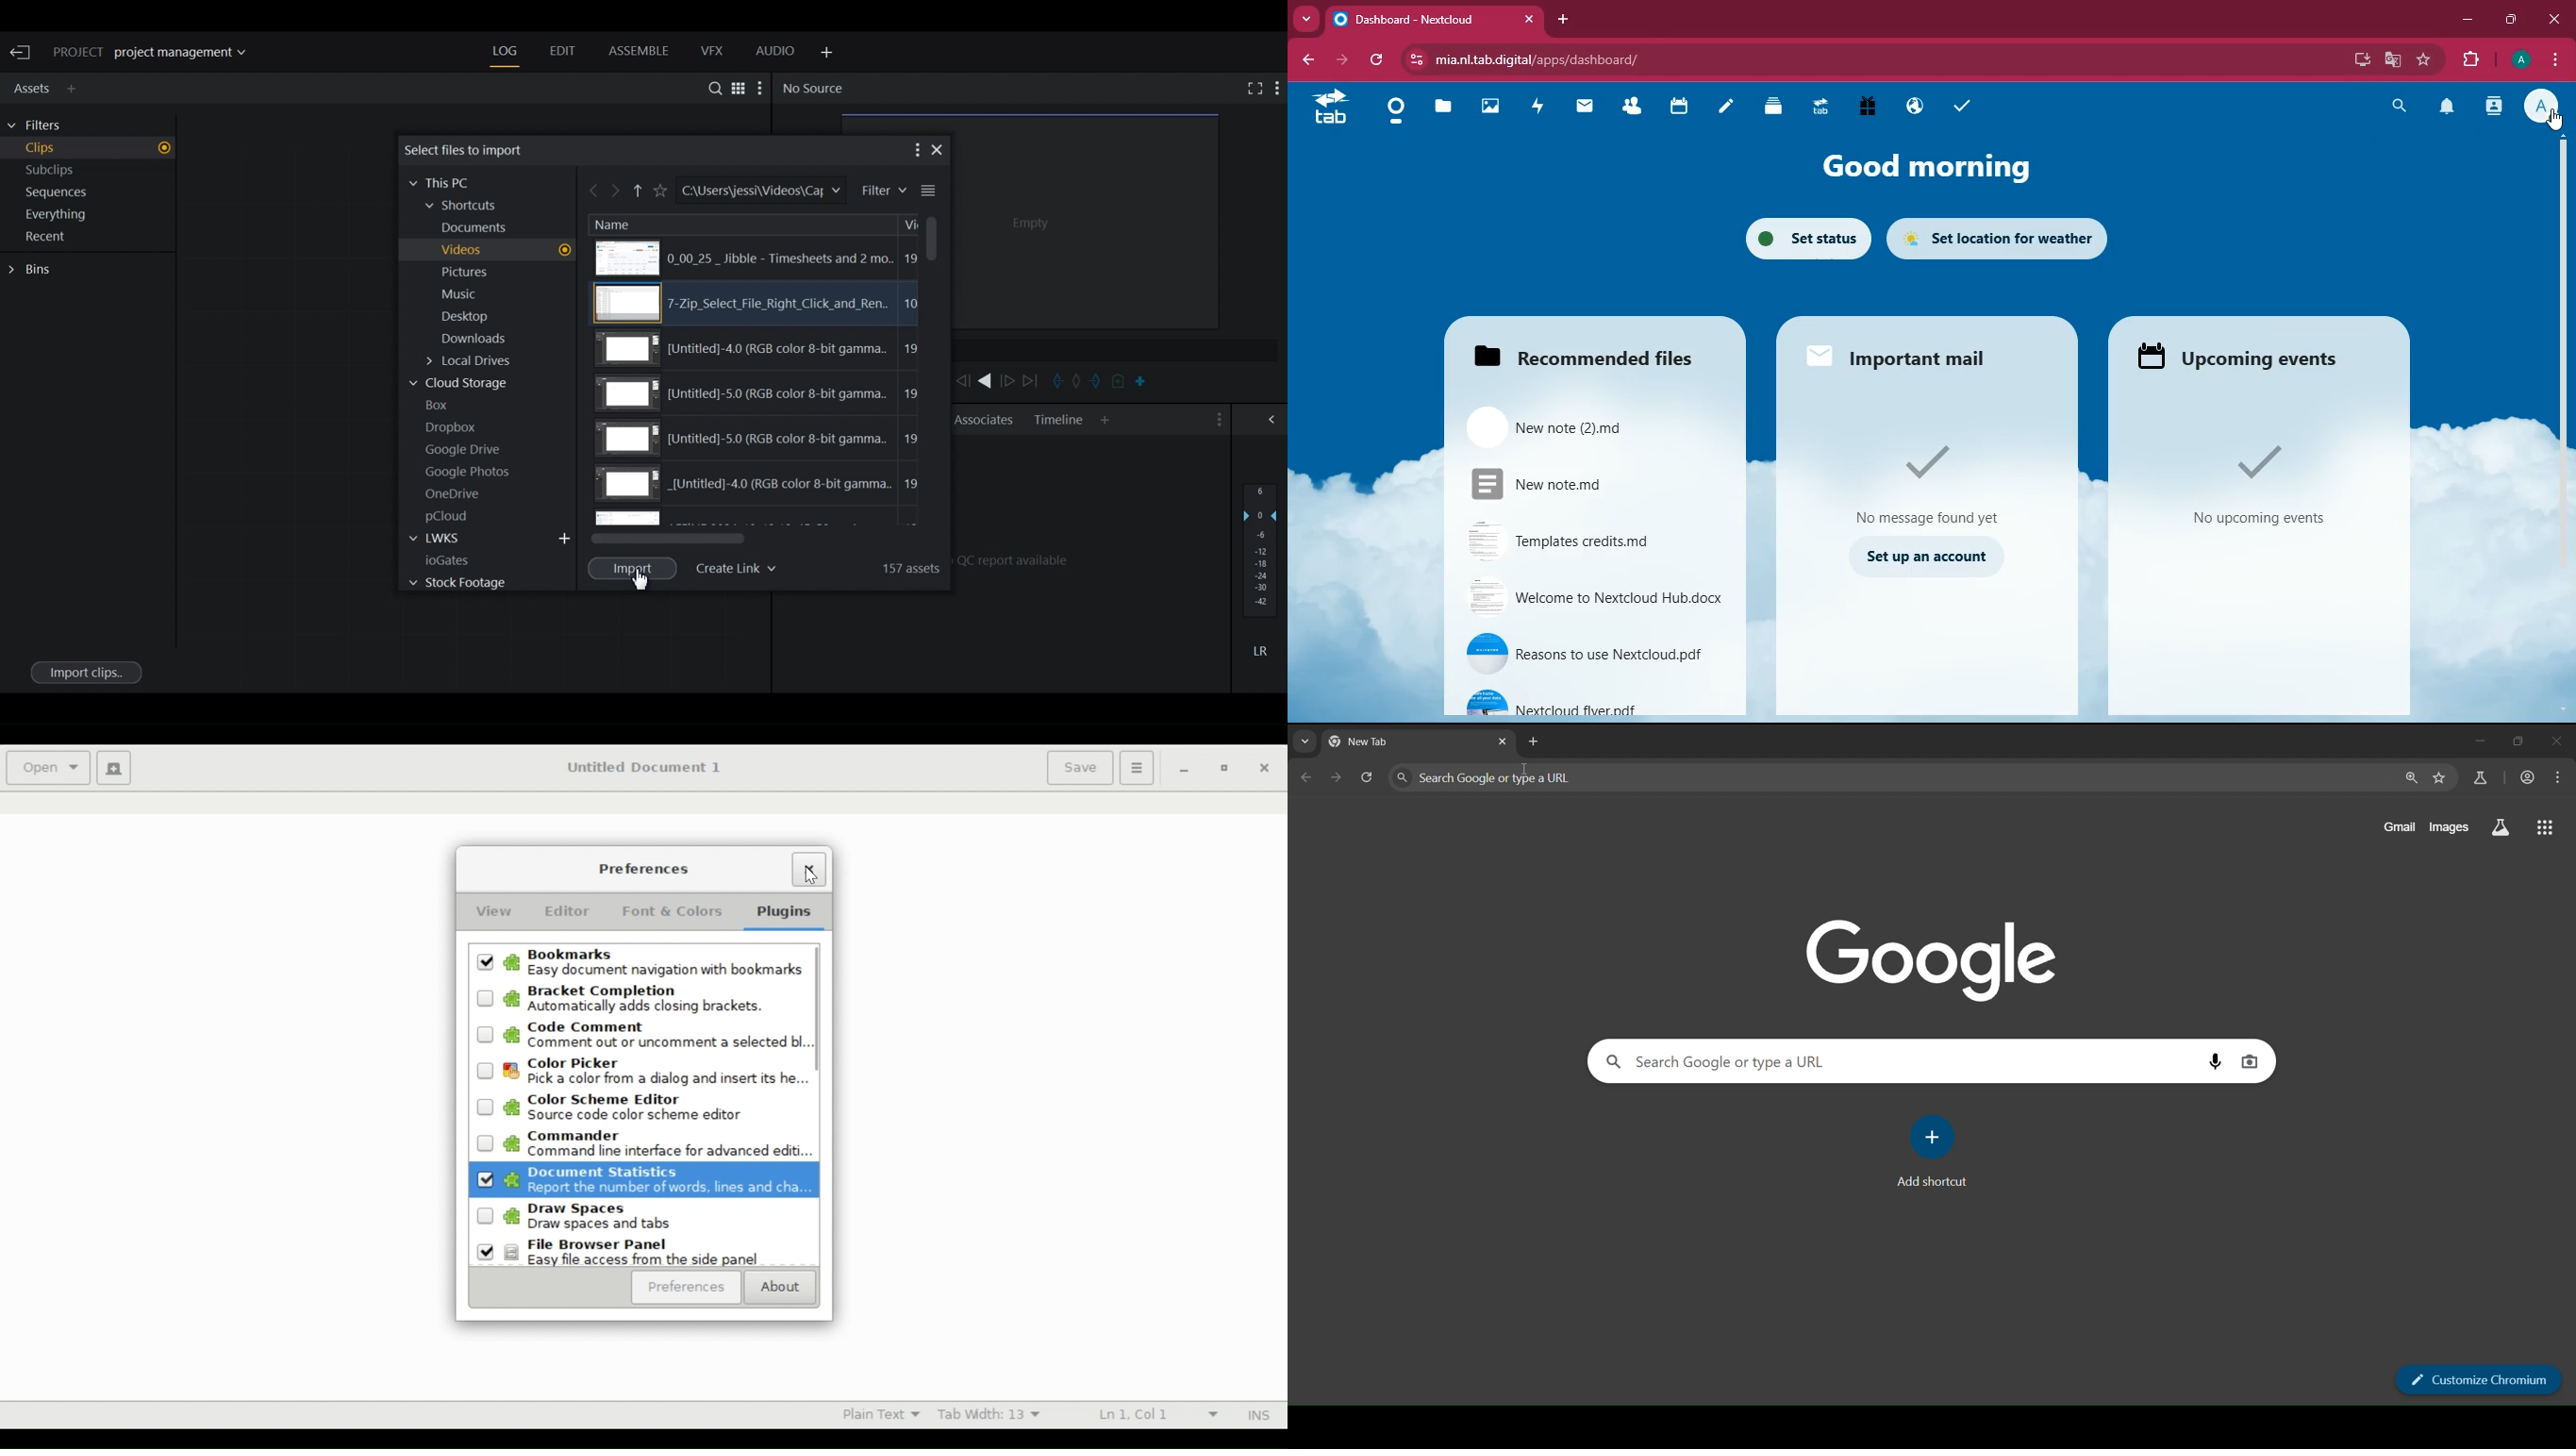 This screenshot has width=2576, height=1456. Describe the element at coordinates (659, 191) in the screenshot. I see `Add/Remove folder as a favorite` at that location.